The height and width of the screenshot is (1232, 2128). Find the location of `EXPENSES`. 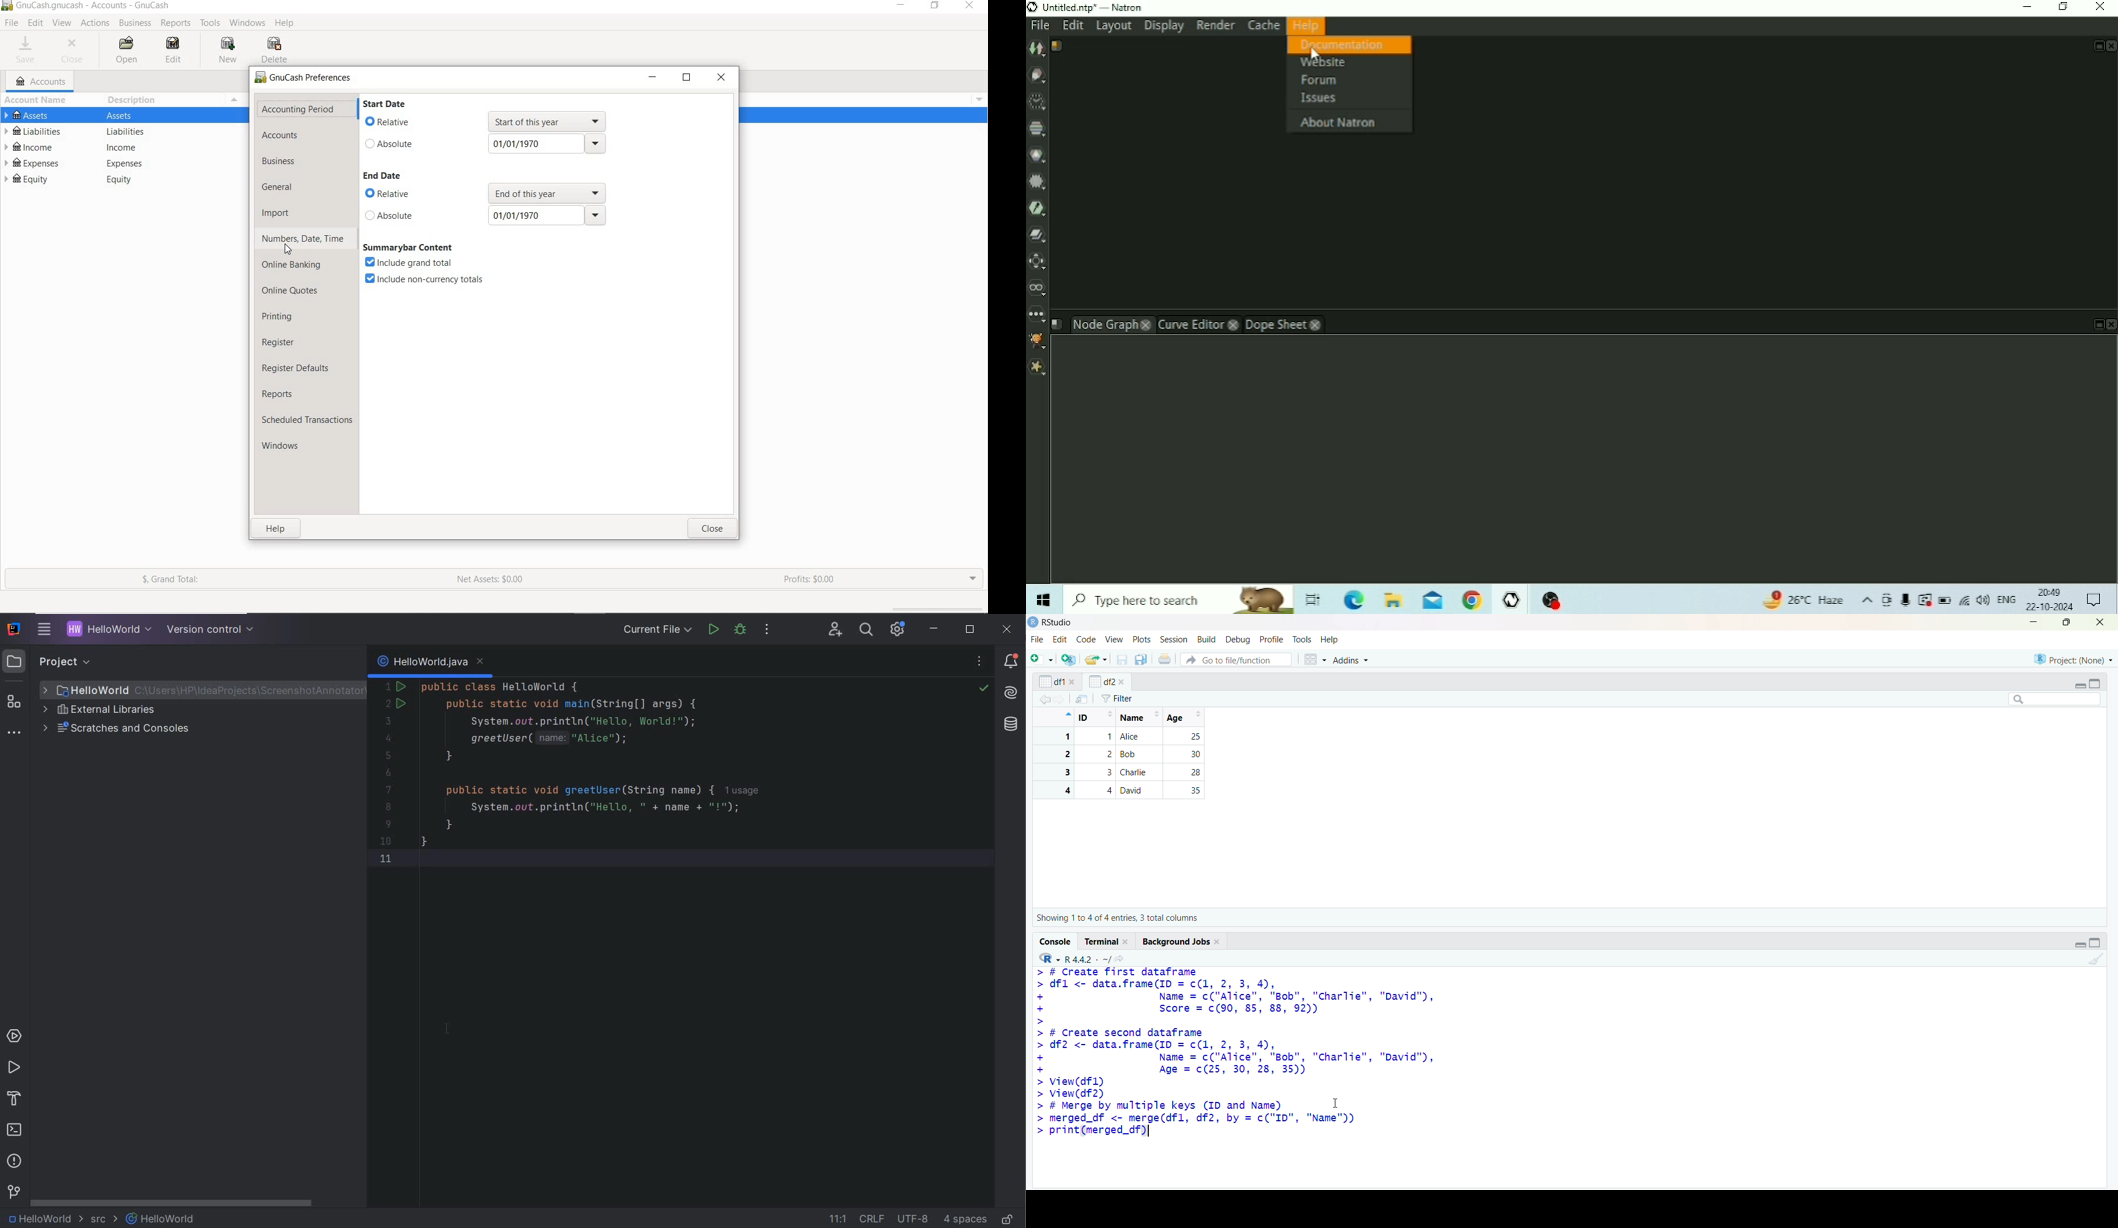

EXPENSES is located at coordinates (118, 163).